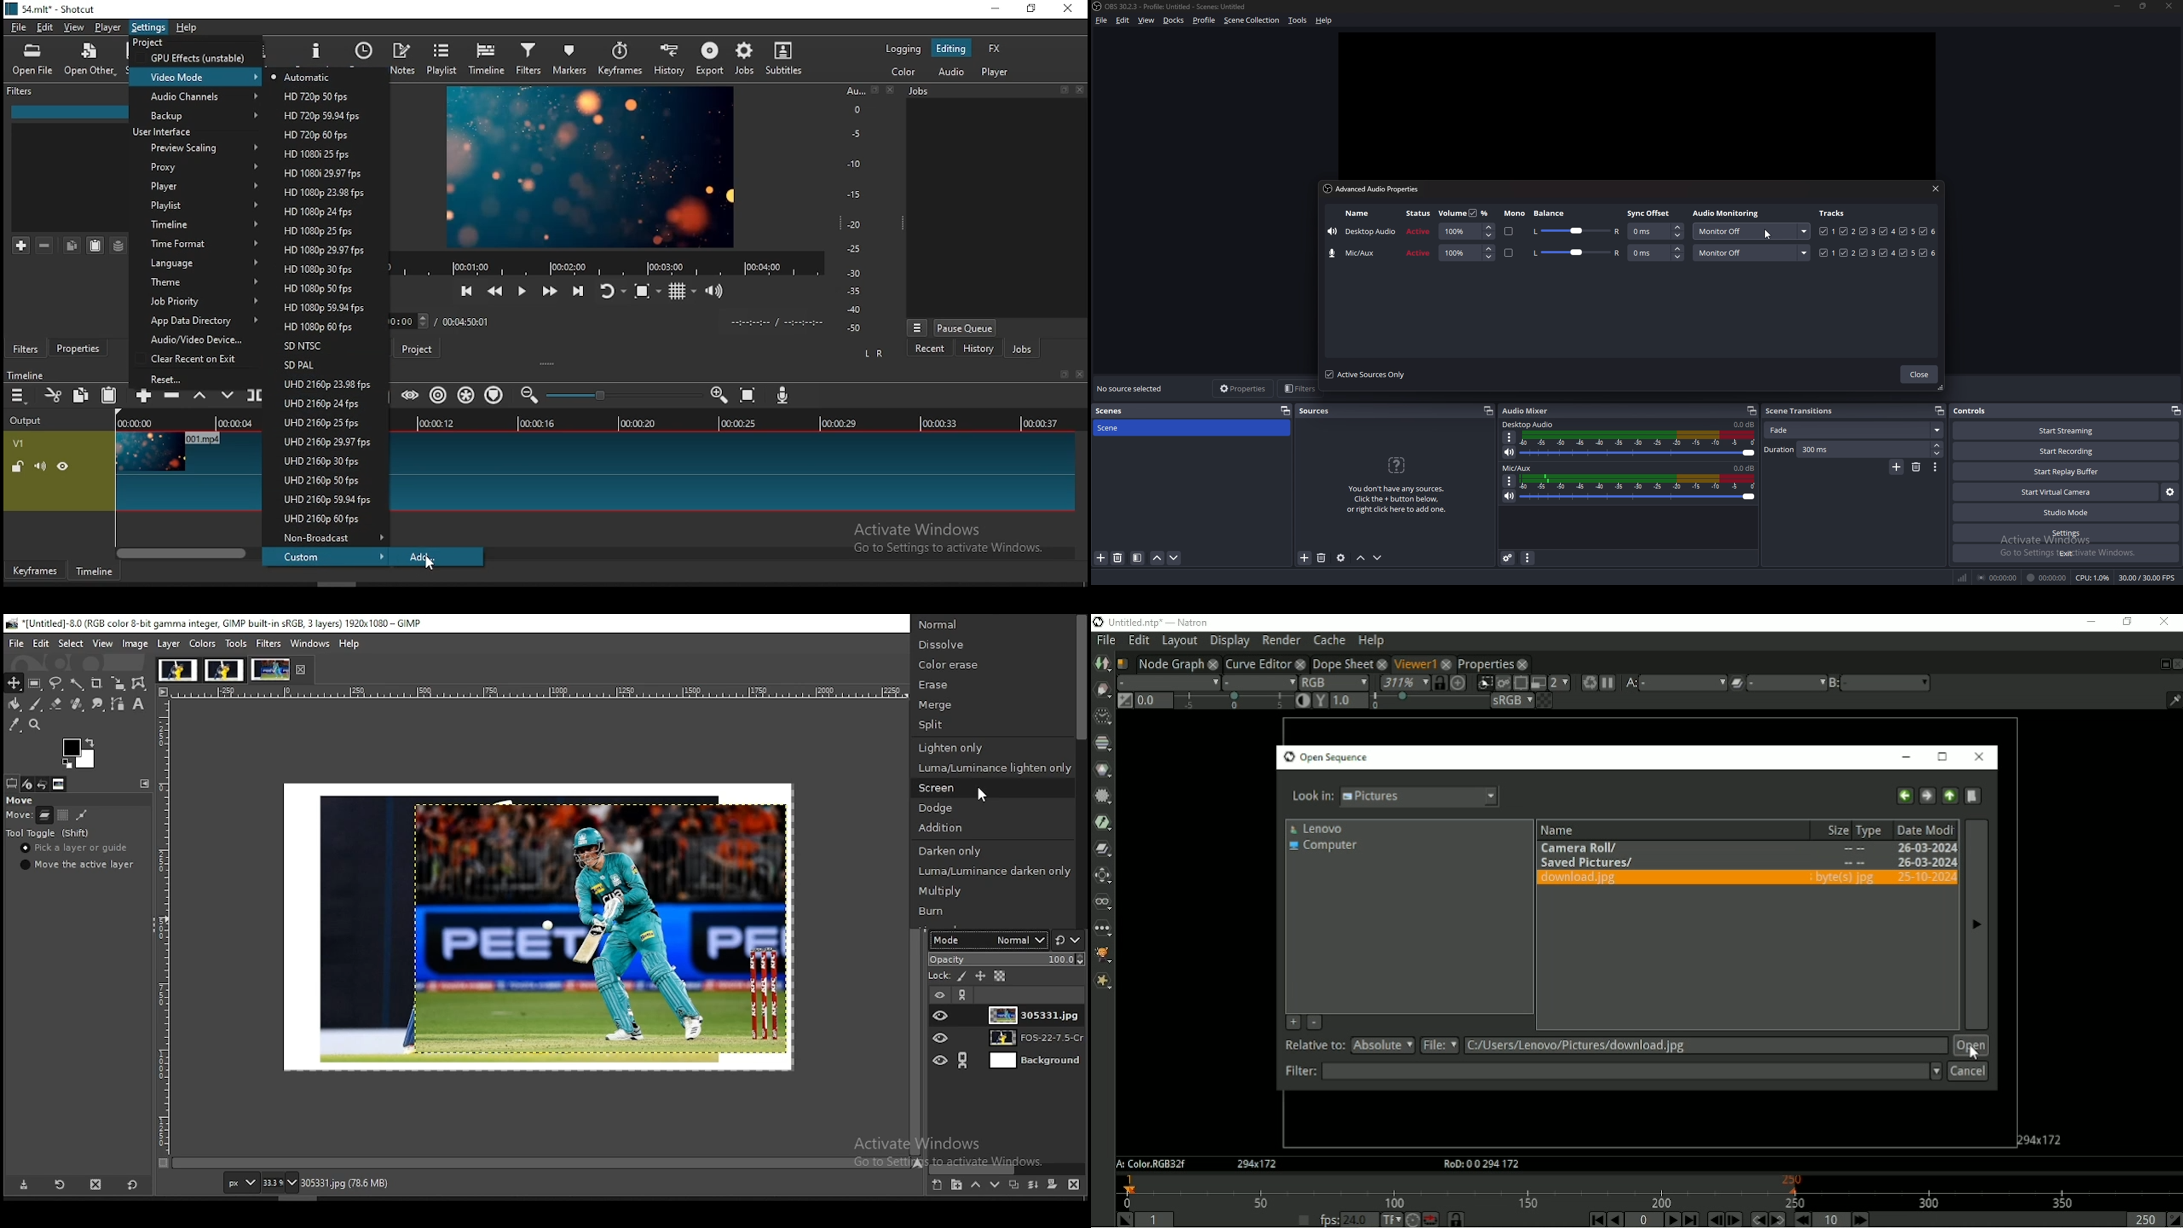  I want to click on add transition, so click(1897, 468).